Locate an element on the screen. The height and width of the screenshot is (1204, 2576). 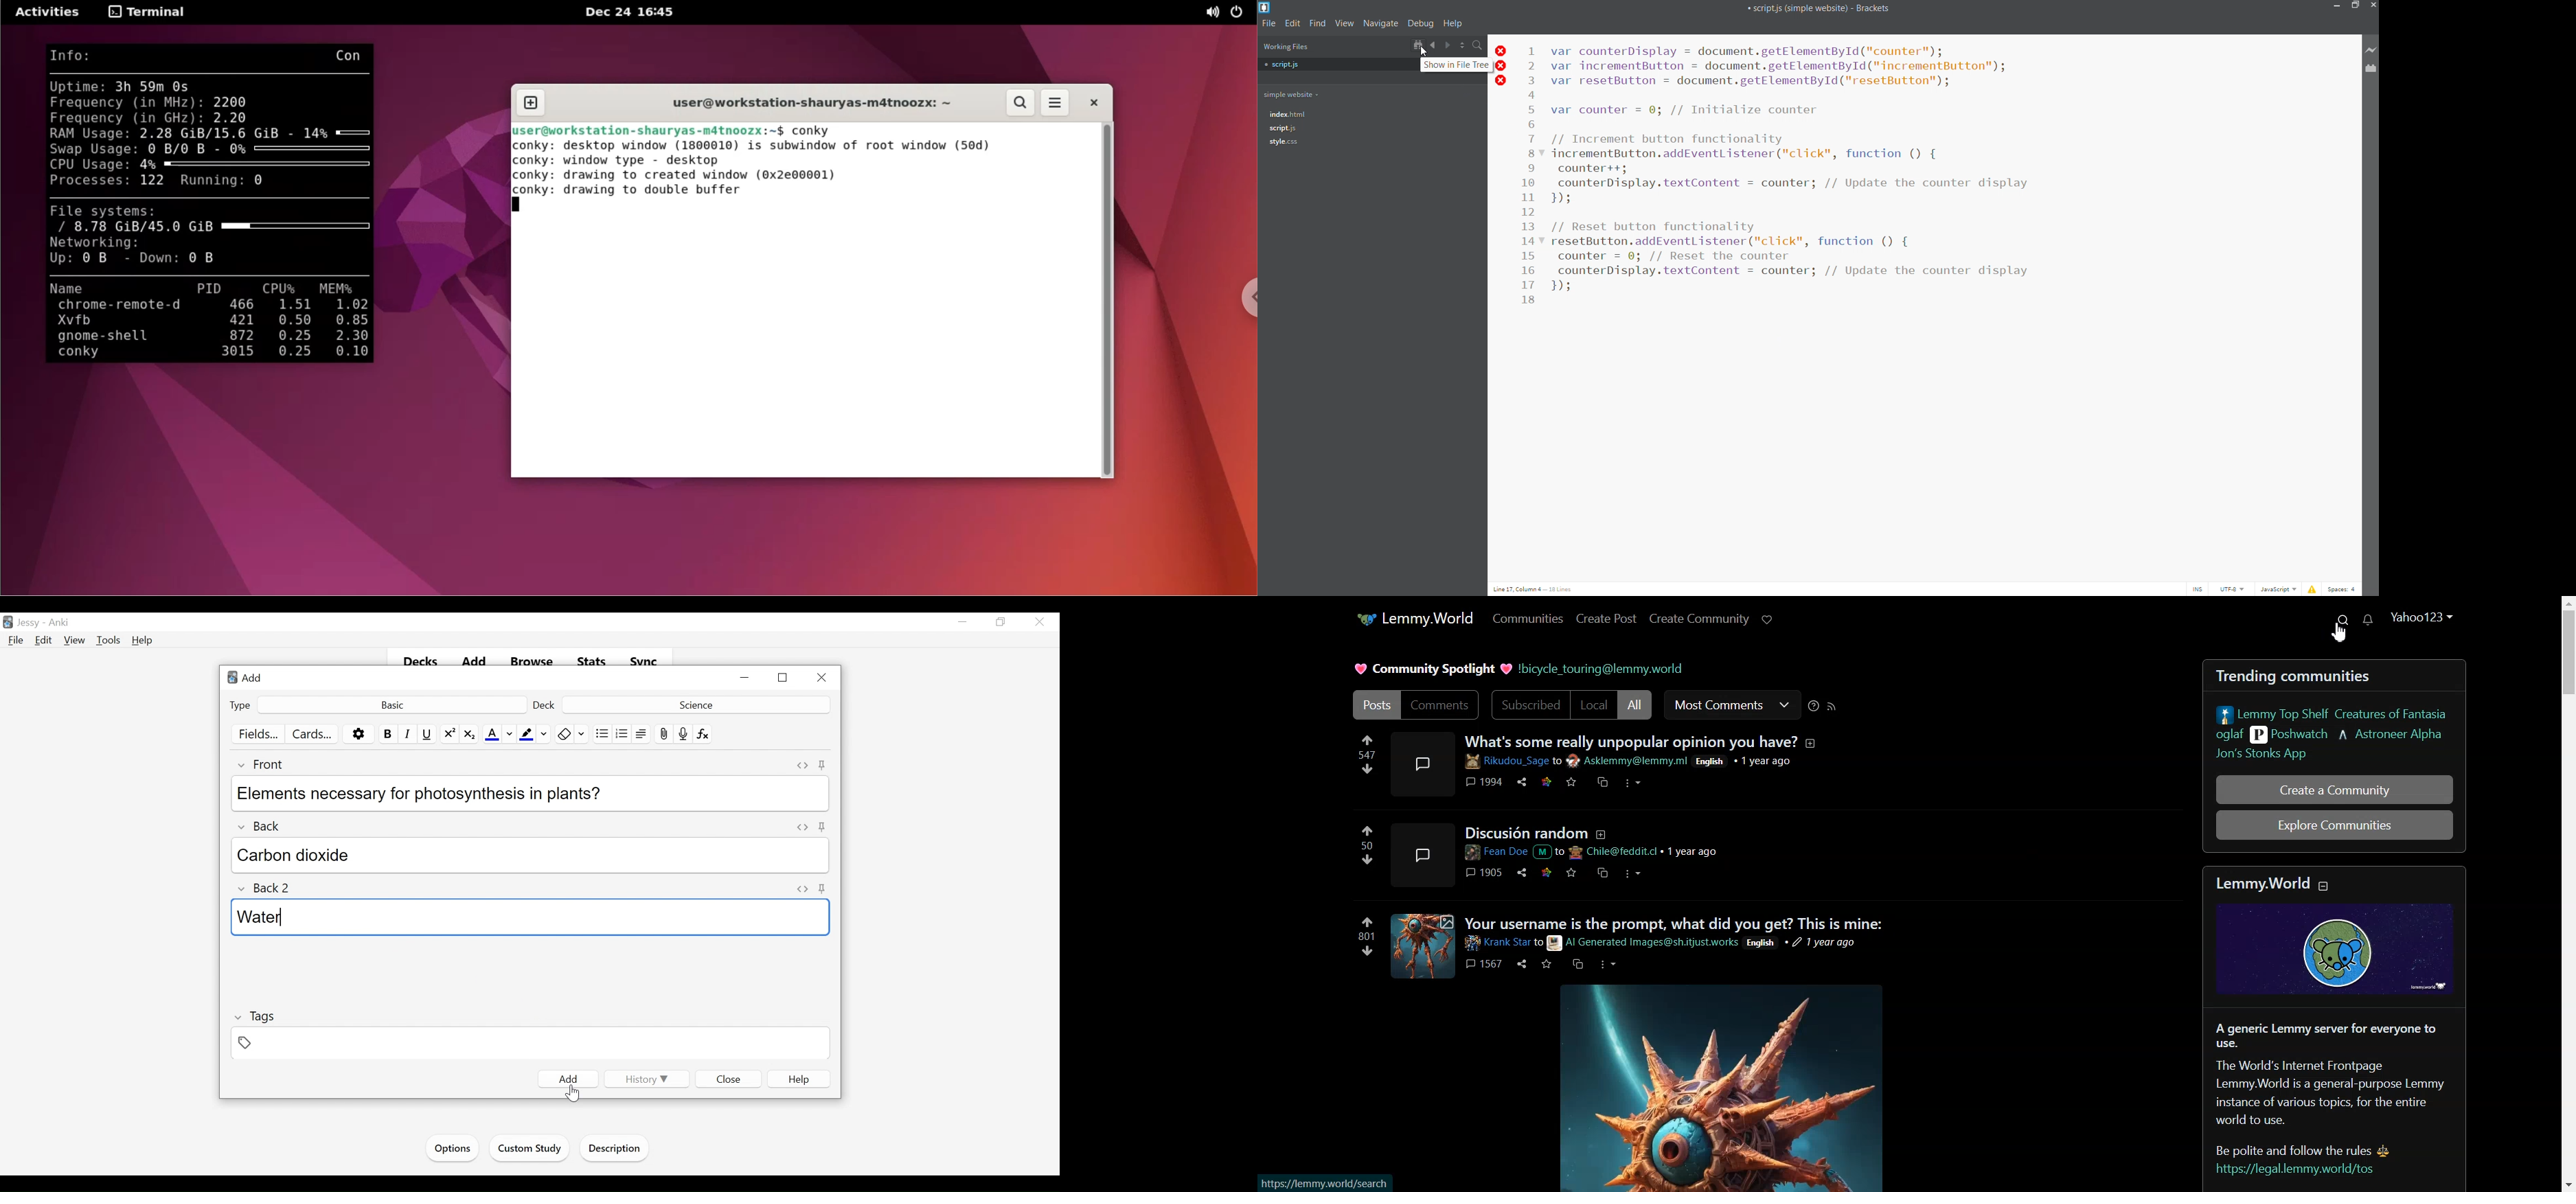
debug is located at coordinates (1420, 24).